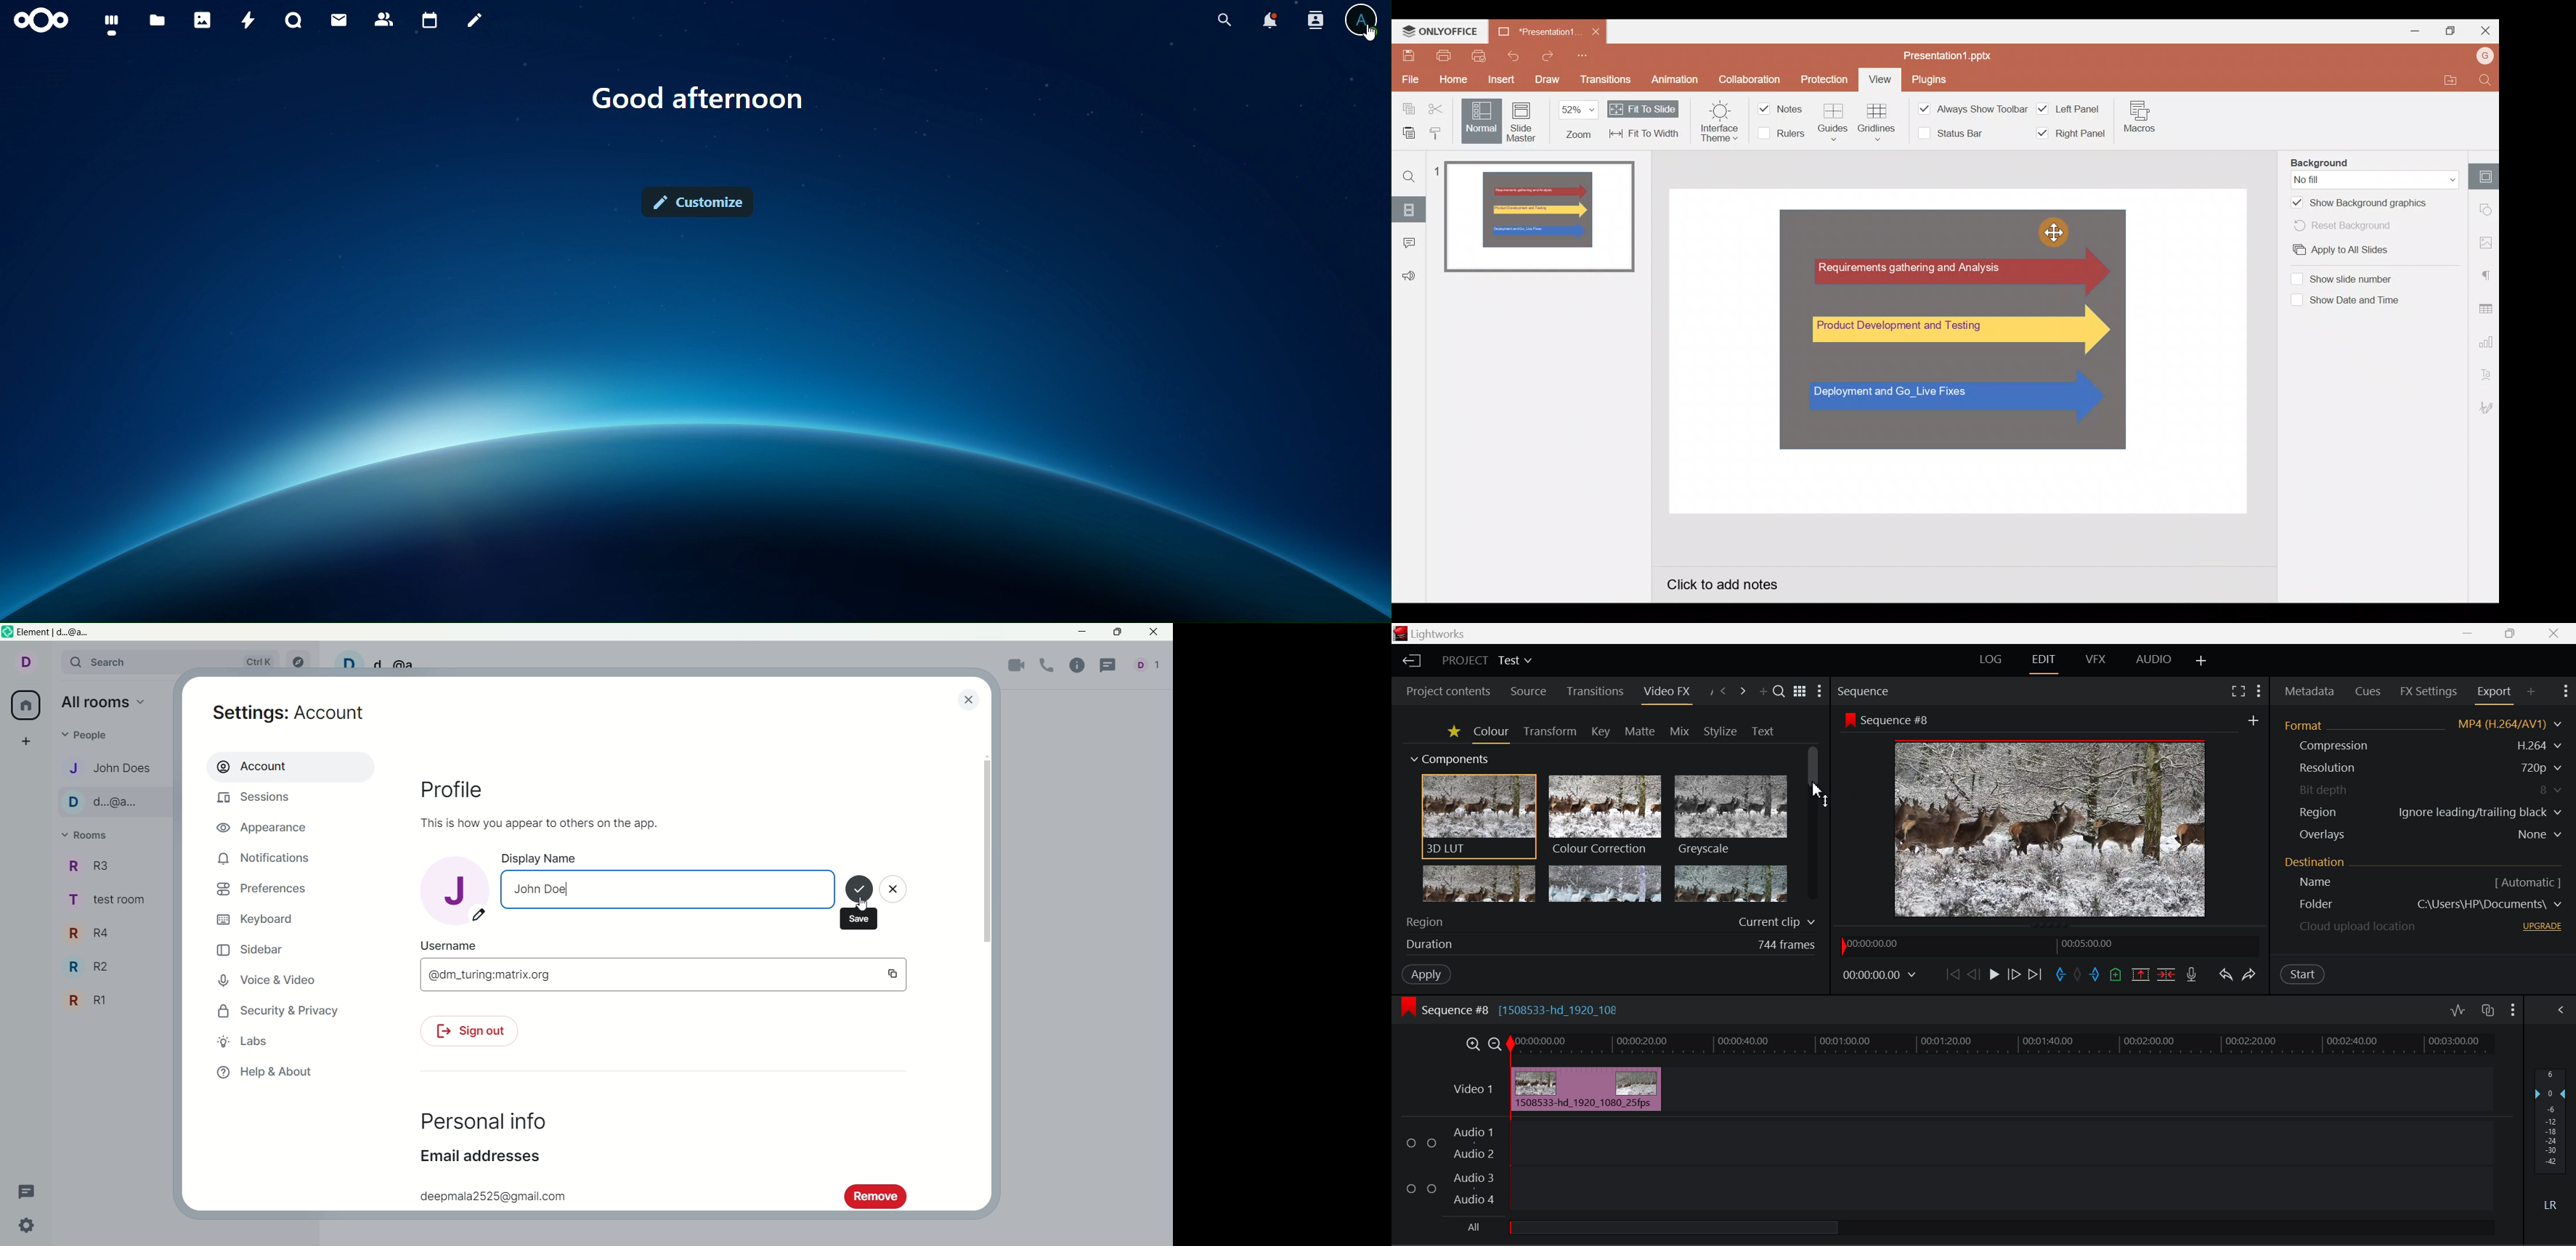 The height and width of the screenshot is (1260, 2576). Describe the element at coordinates (1411, 659) in the screenshot. I see `Back to Homepage` at that location.